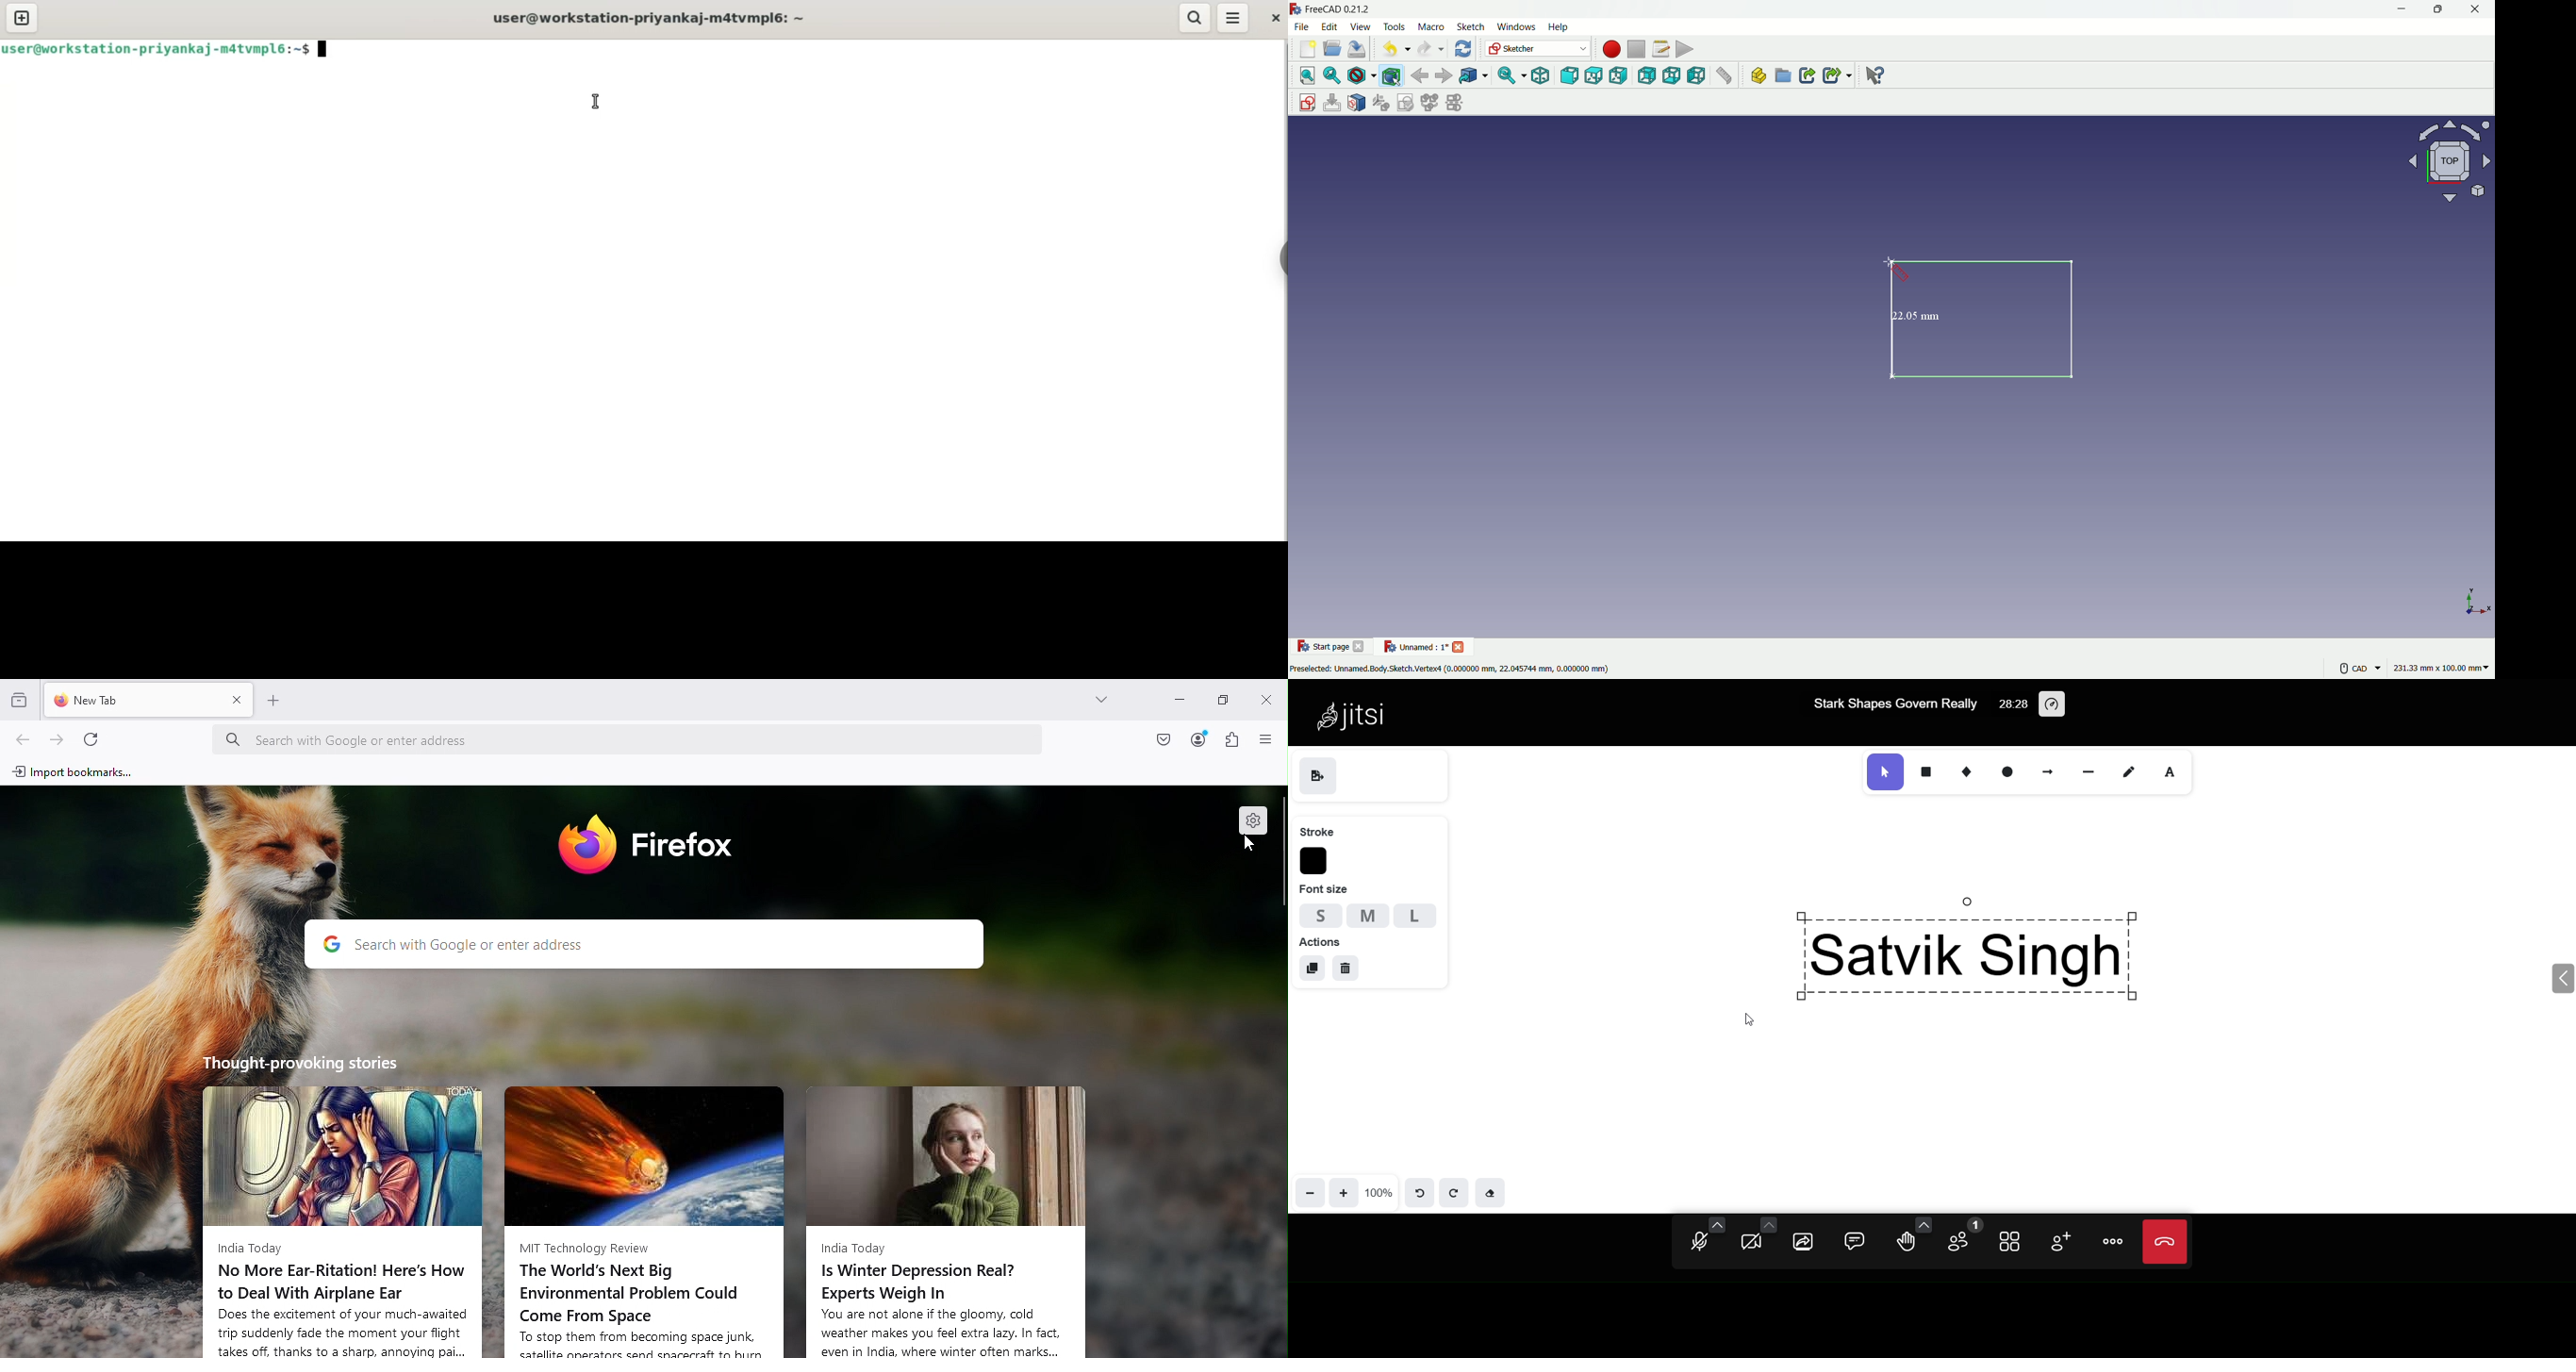 The image size is (2576, 1372). Describe the element at coordinates (1429, 49) in the screenshot. I see `redo` at that location.